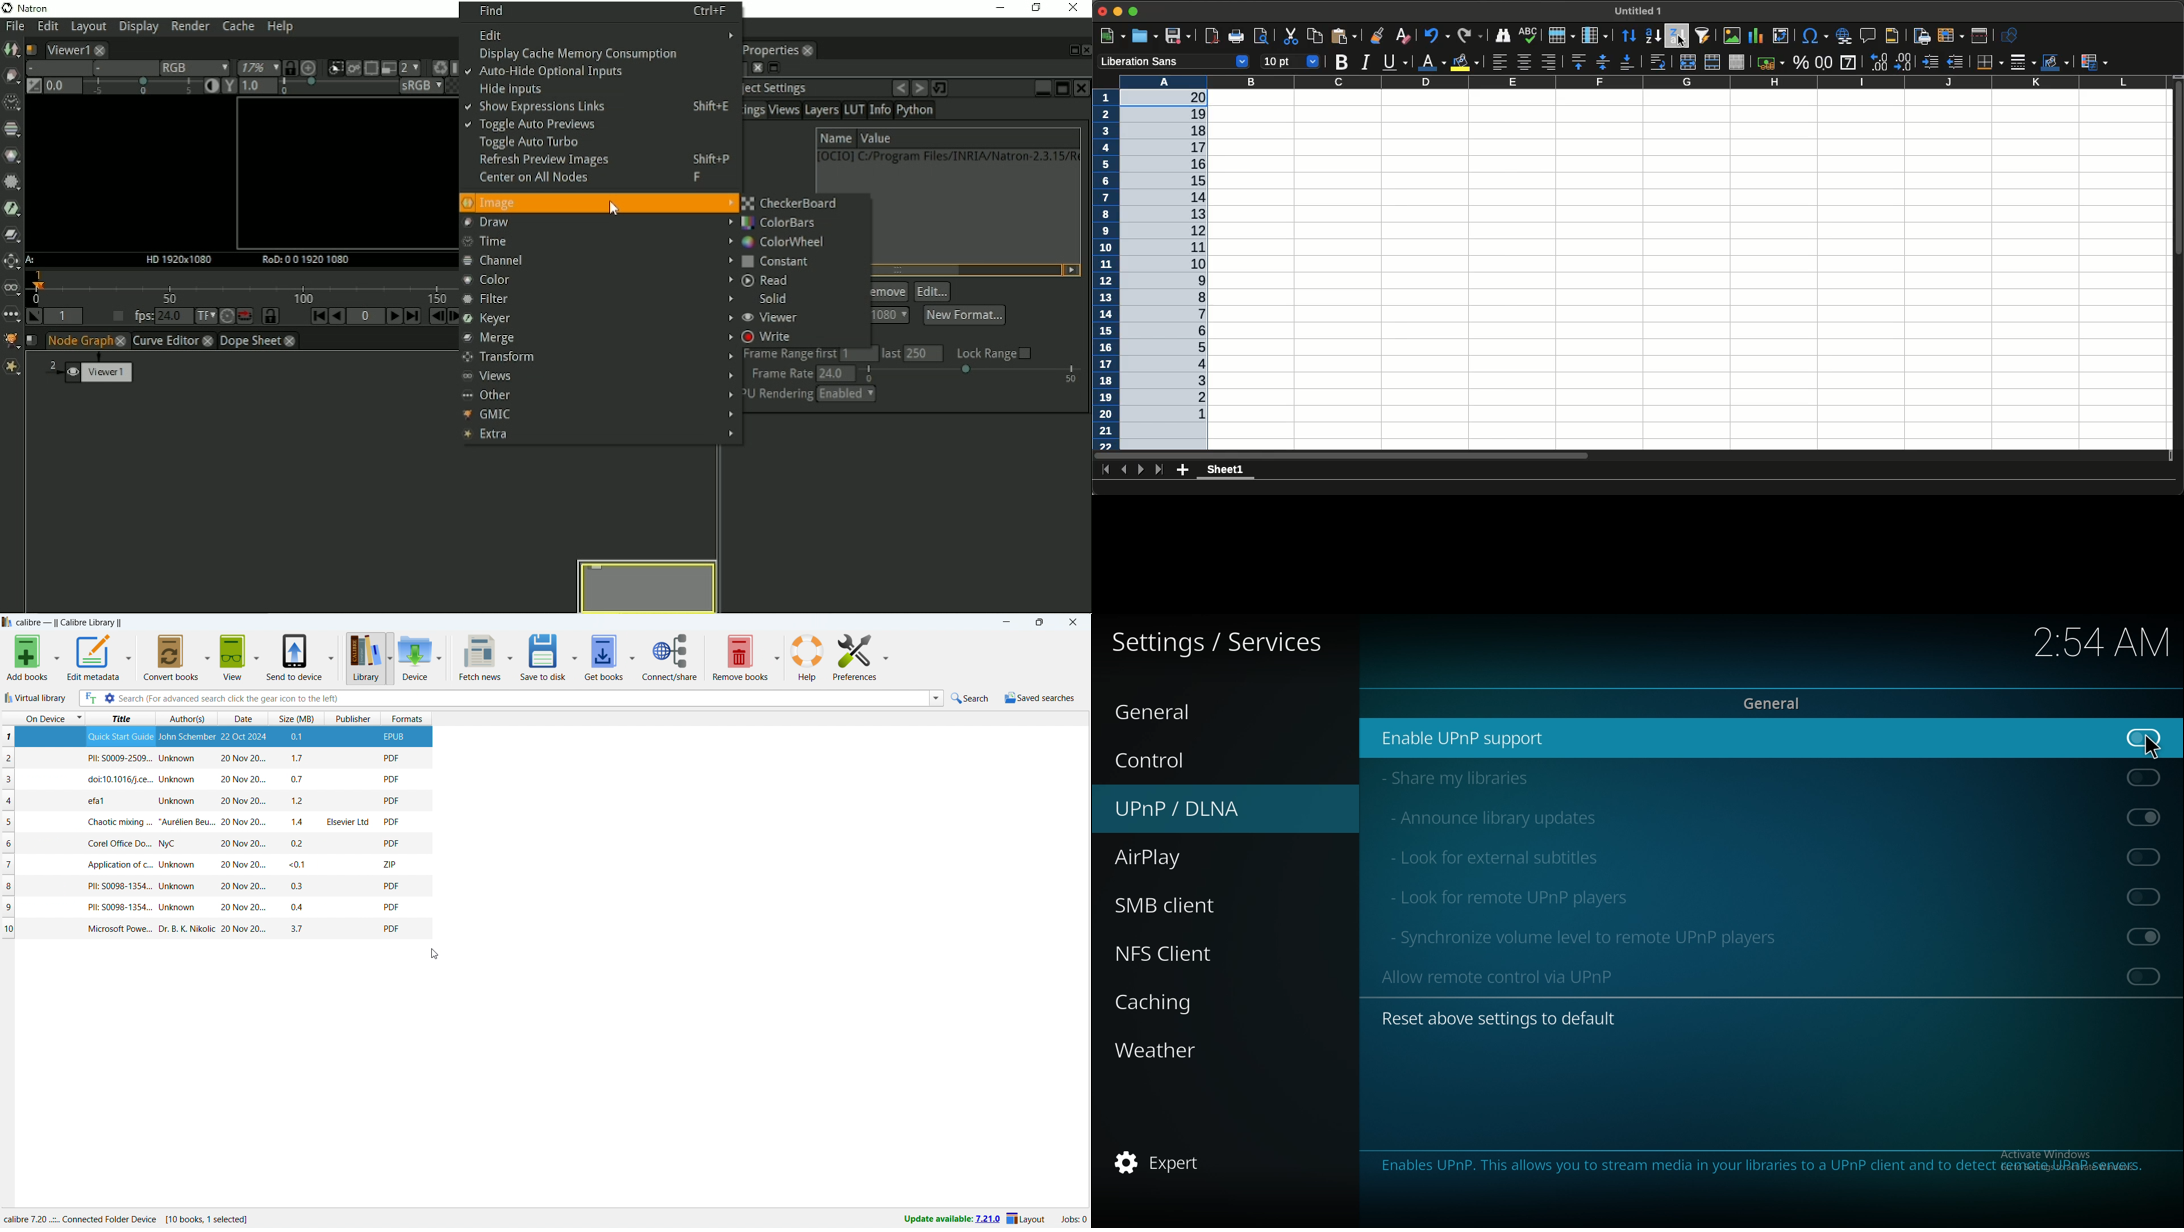 The width and height of the screenshot is (2184, 1232). Describe the element at coordinates (441, 657) in the screenshot. I see `` at that location.